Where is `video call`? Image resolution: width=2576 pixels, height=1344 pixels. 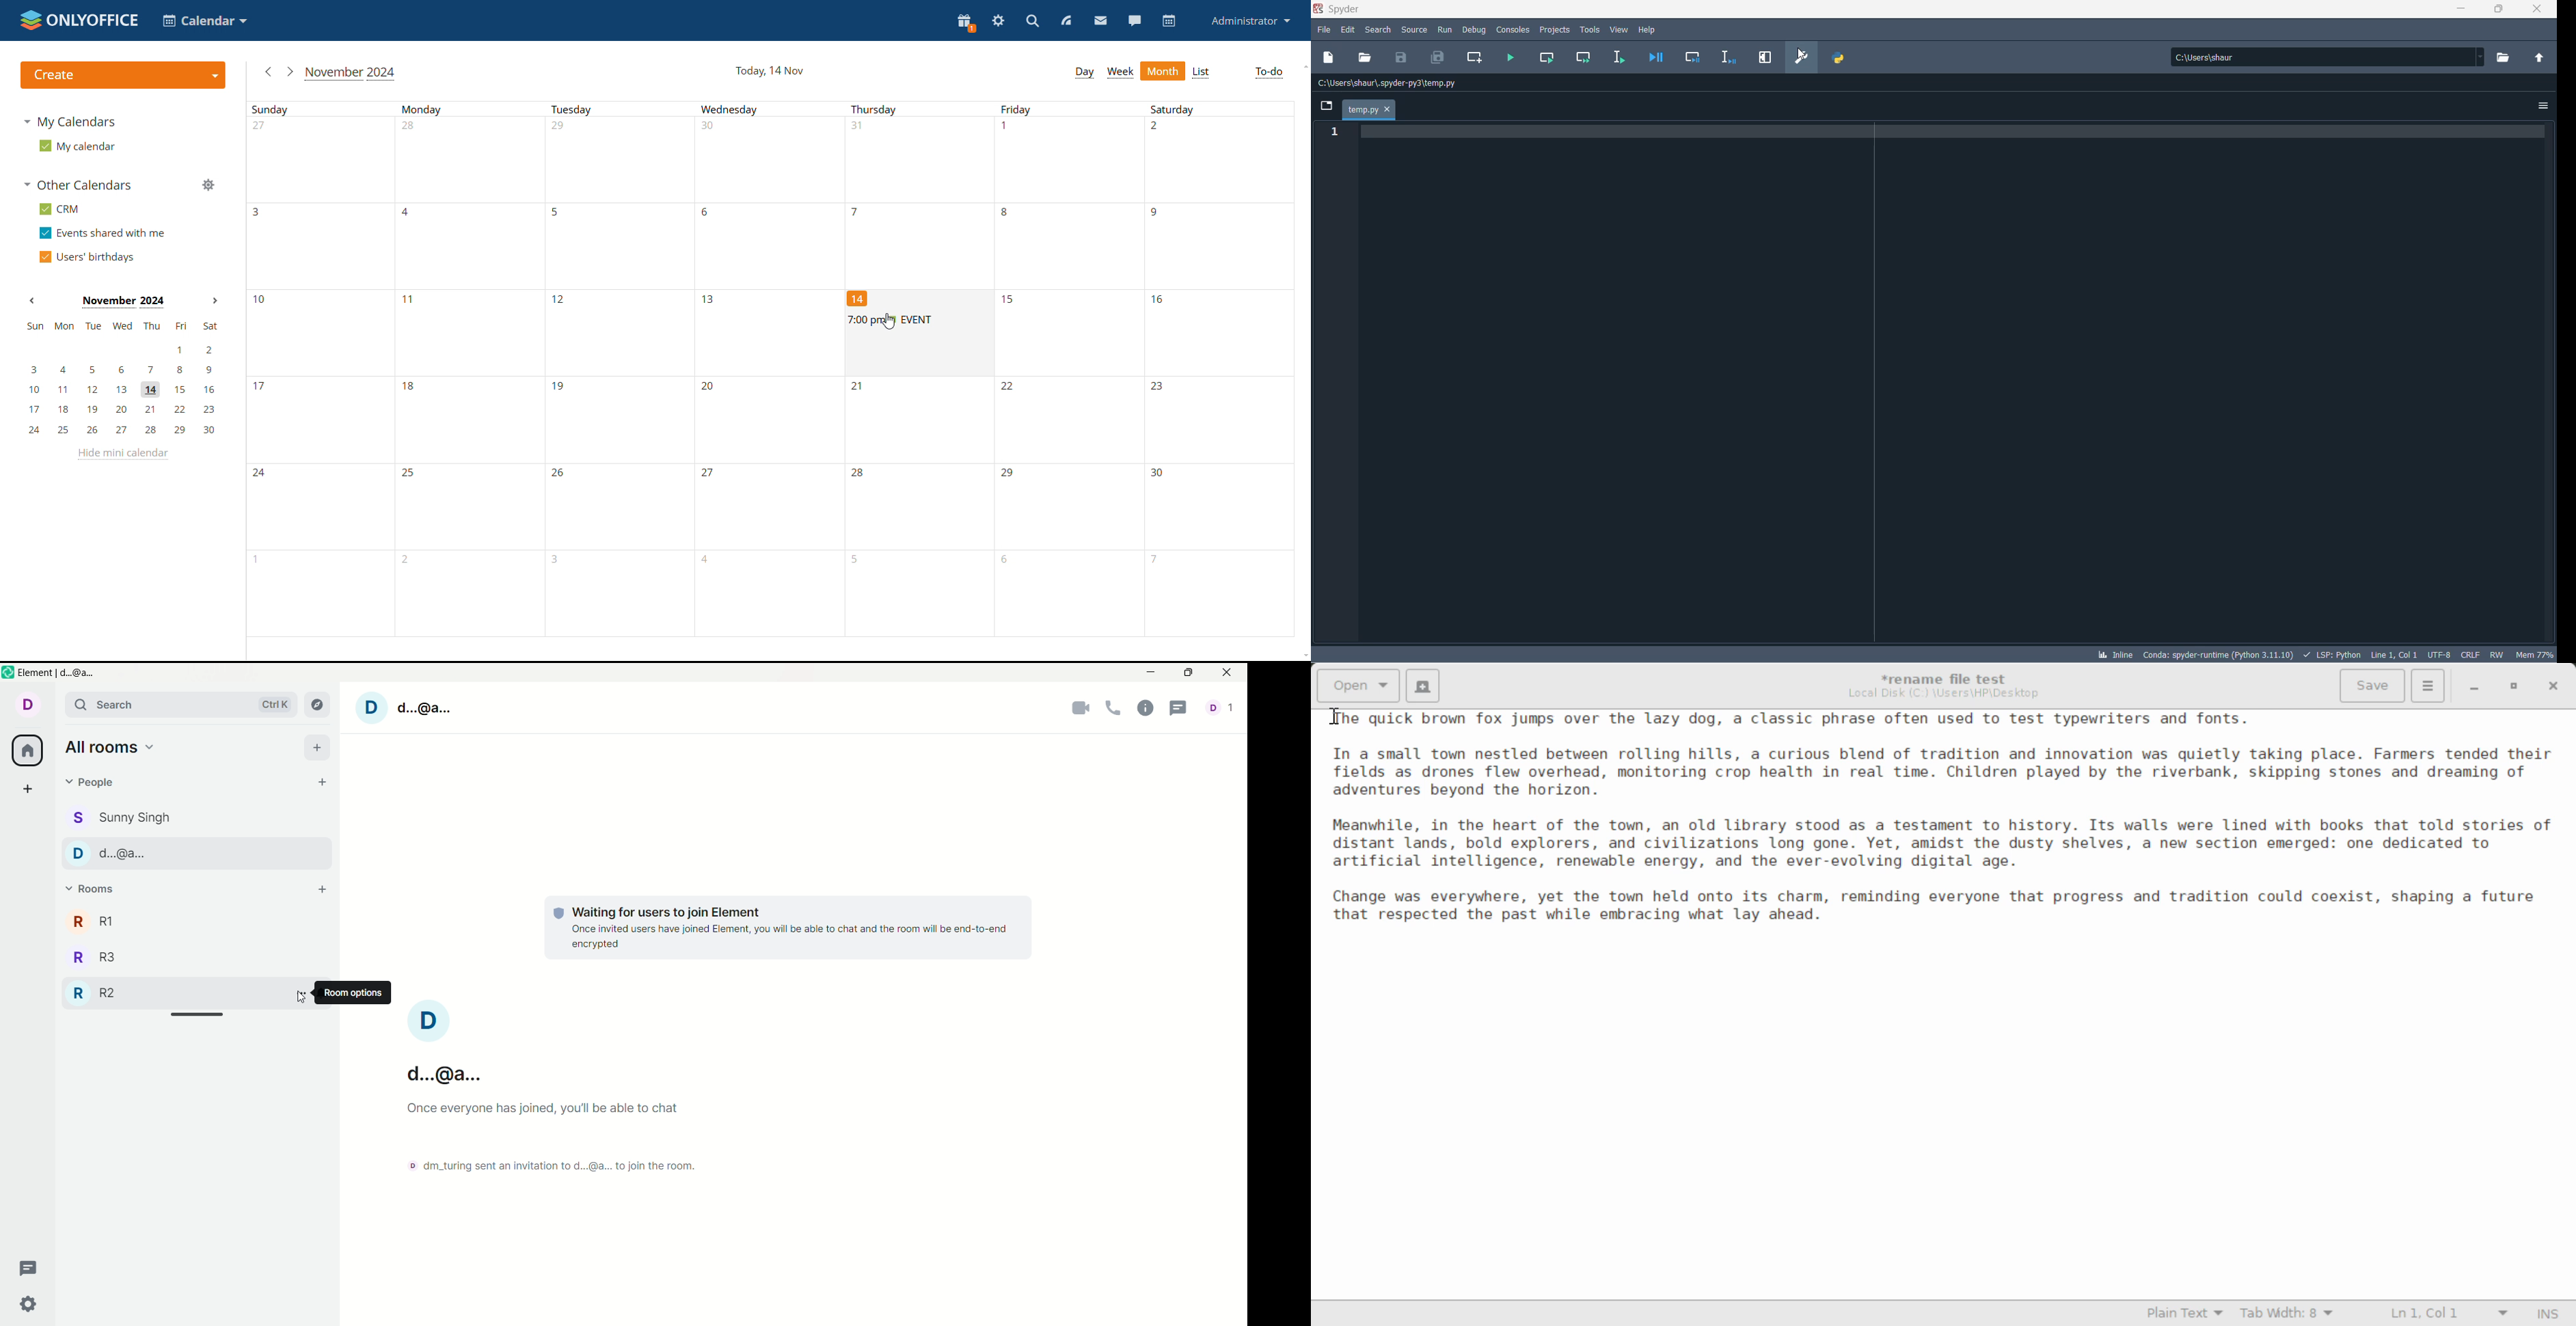
video call is located at coordinates (1082, 710).